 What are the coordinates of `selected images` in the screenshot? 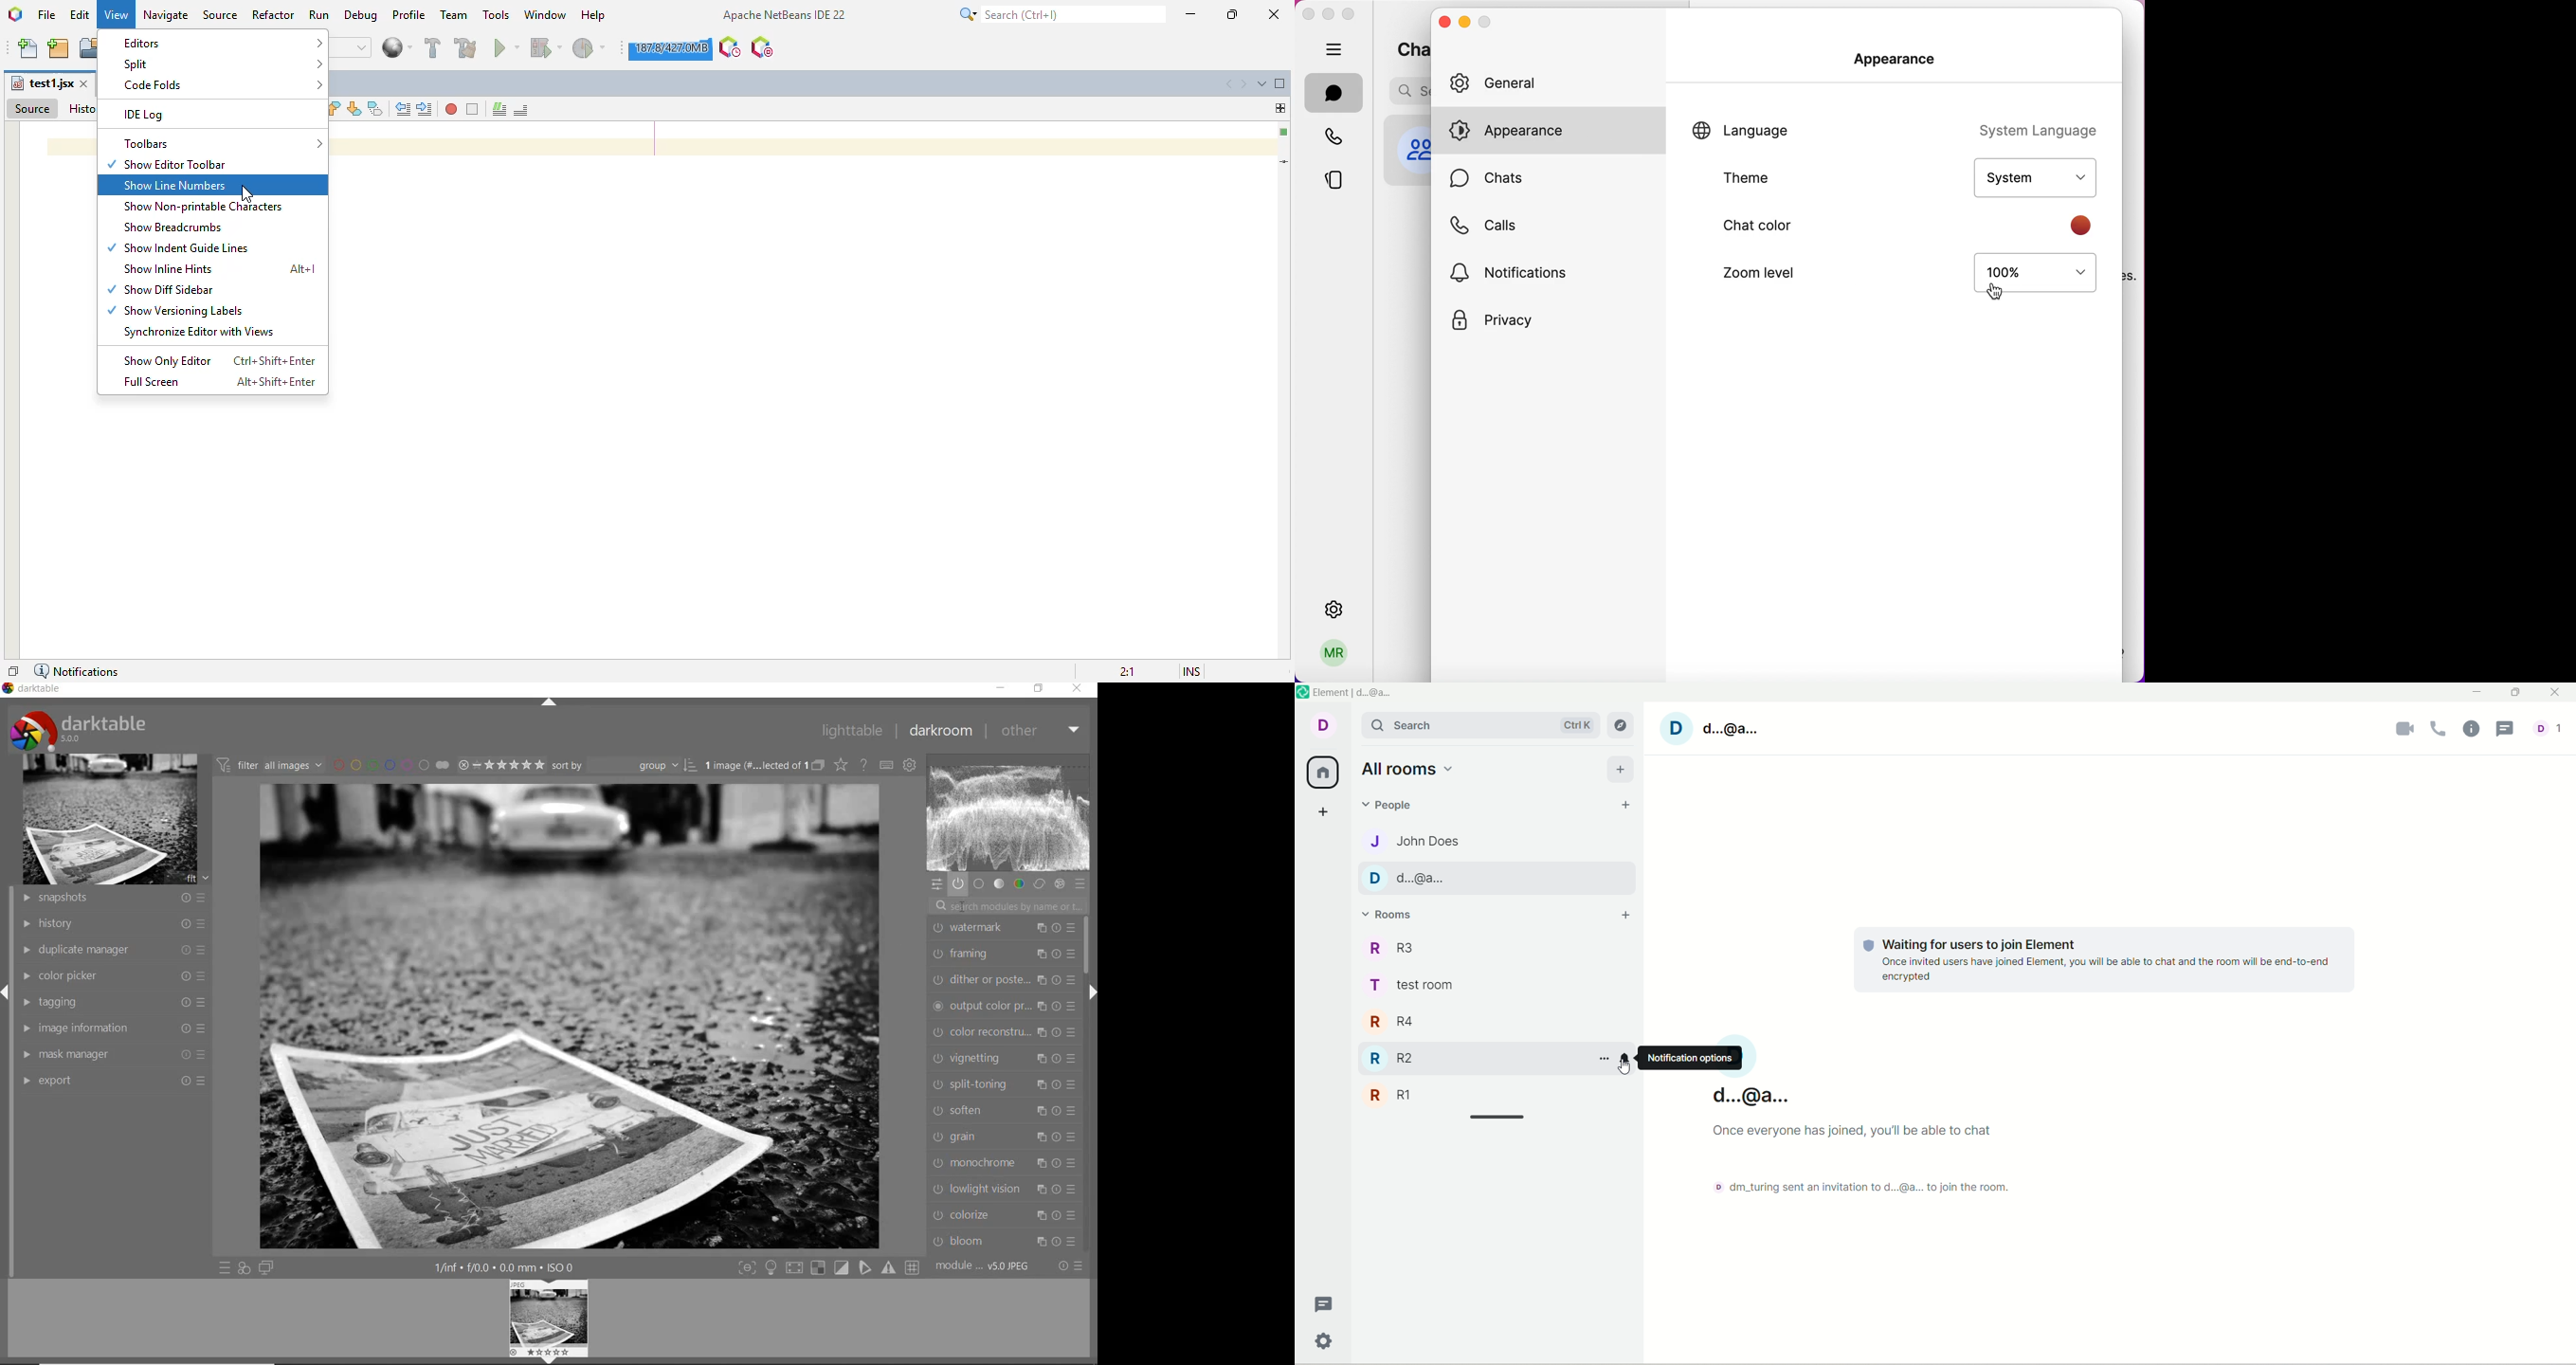 It's located at (756, 766).